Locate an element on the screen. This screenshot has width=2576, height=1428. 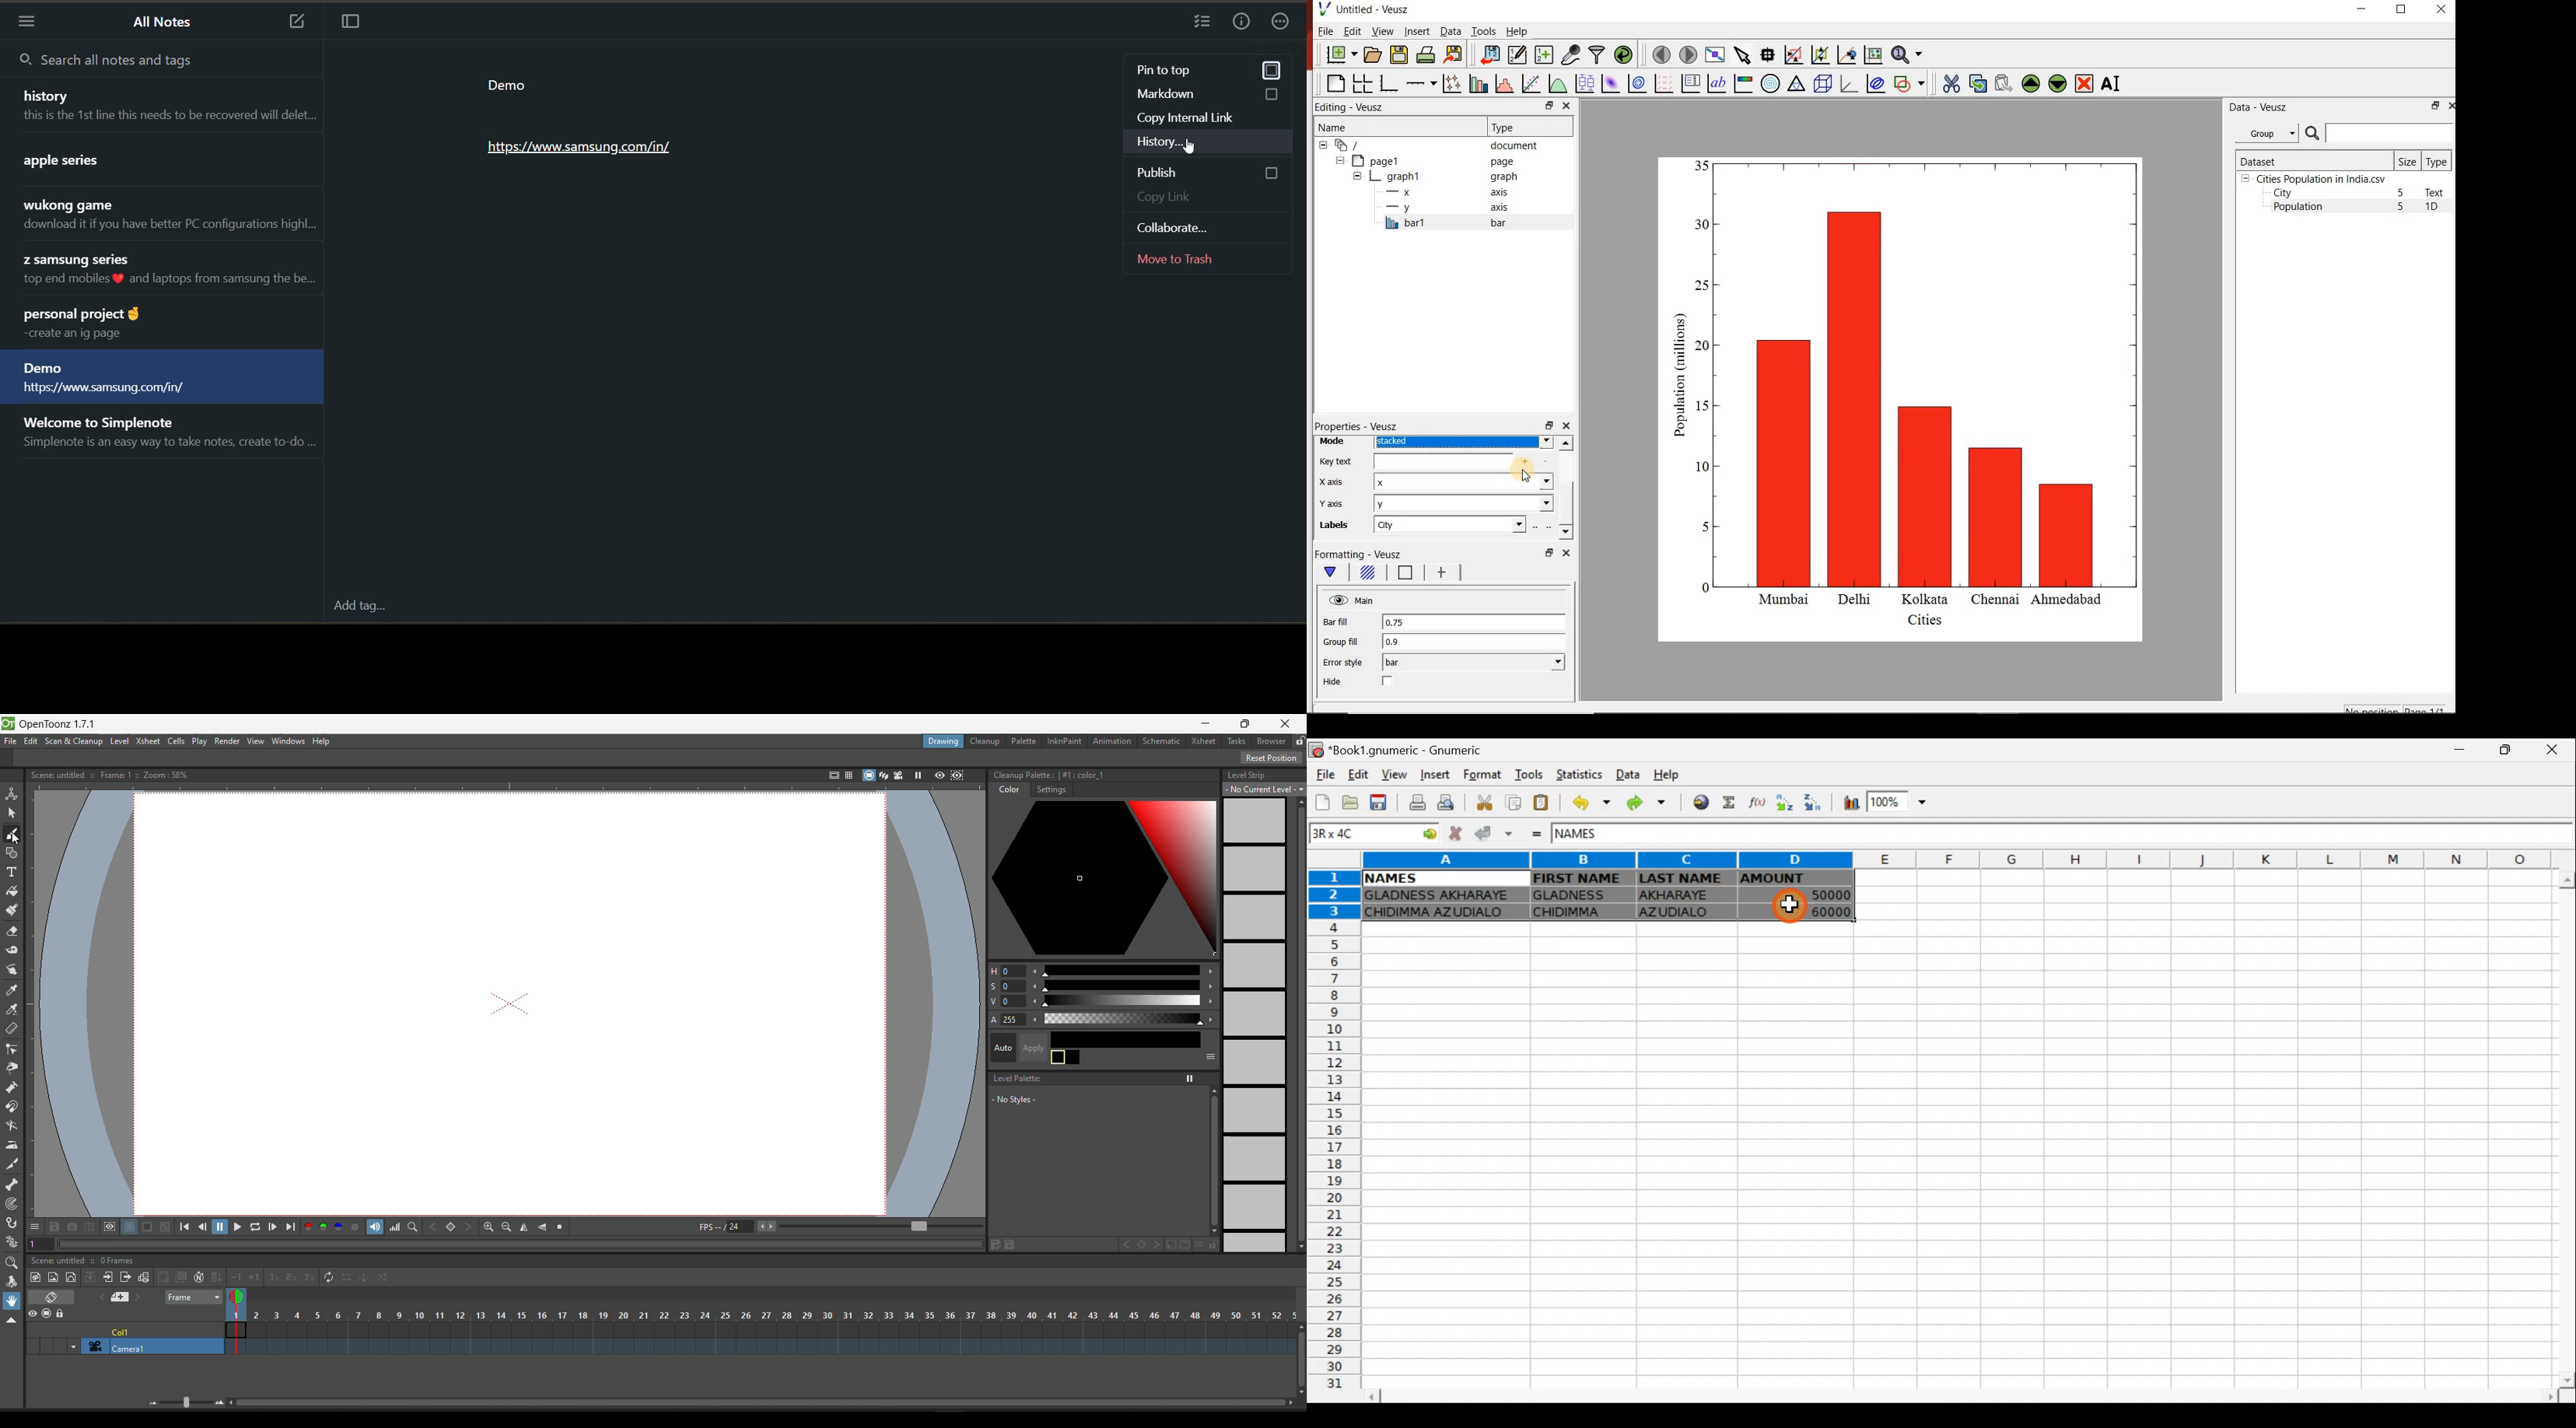
new raster level is located at coordinates (54, 1277).